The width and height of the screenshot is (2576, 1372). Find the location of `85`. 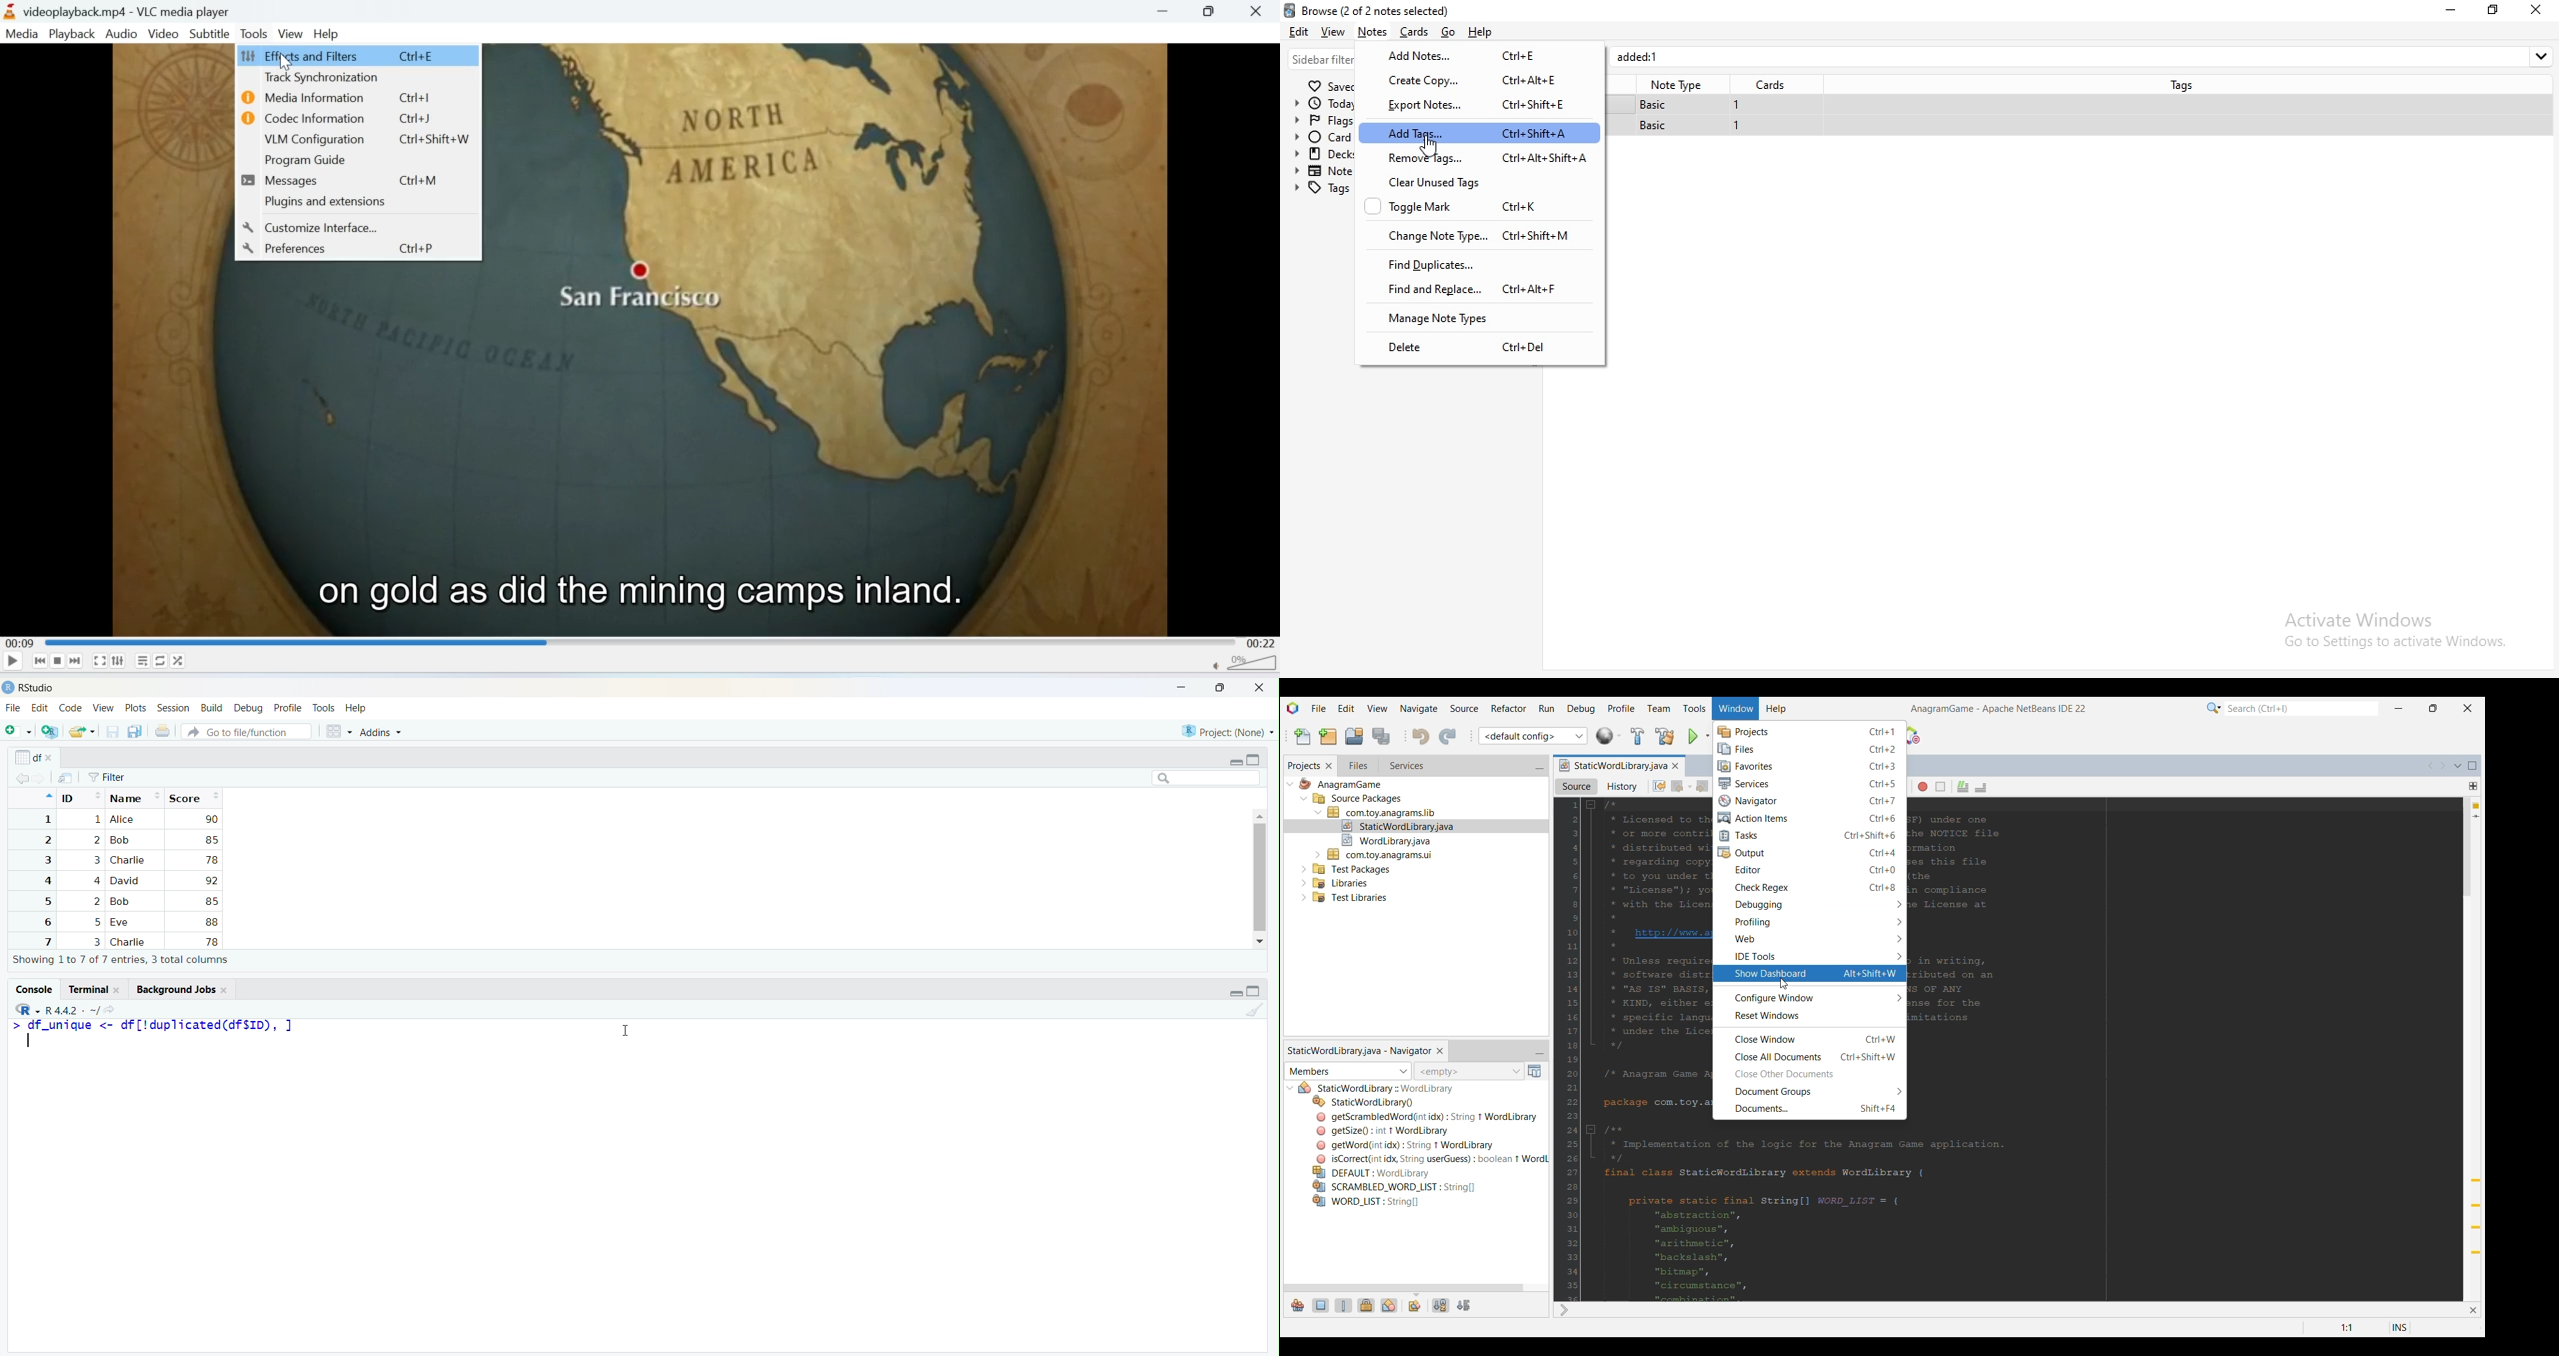

85 is located at coordinates (211, 901).